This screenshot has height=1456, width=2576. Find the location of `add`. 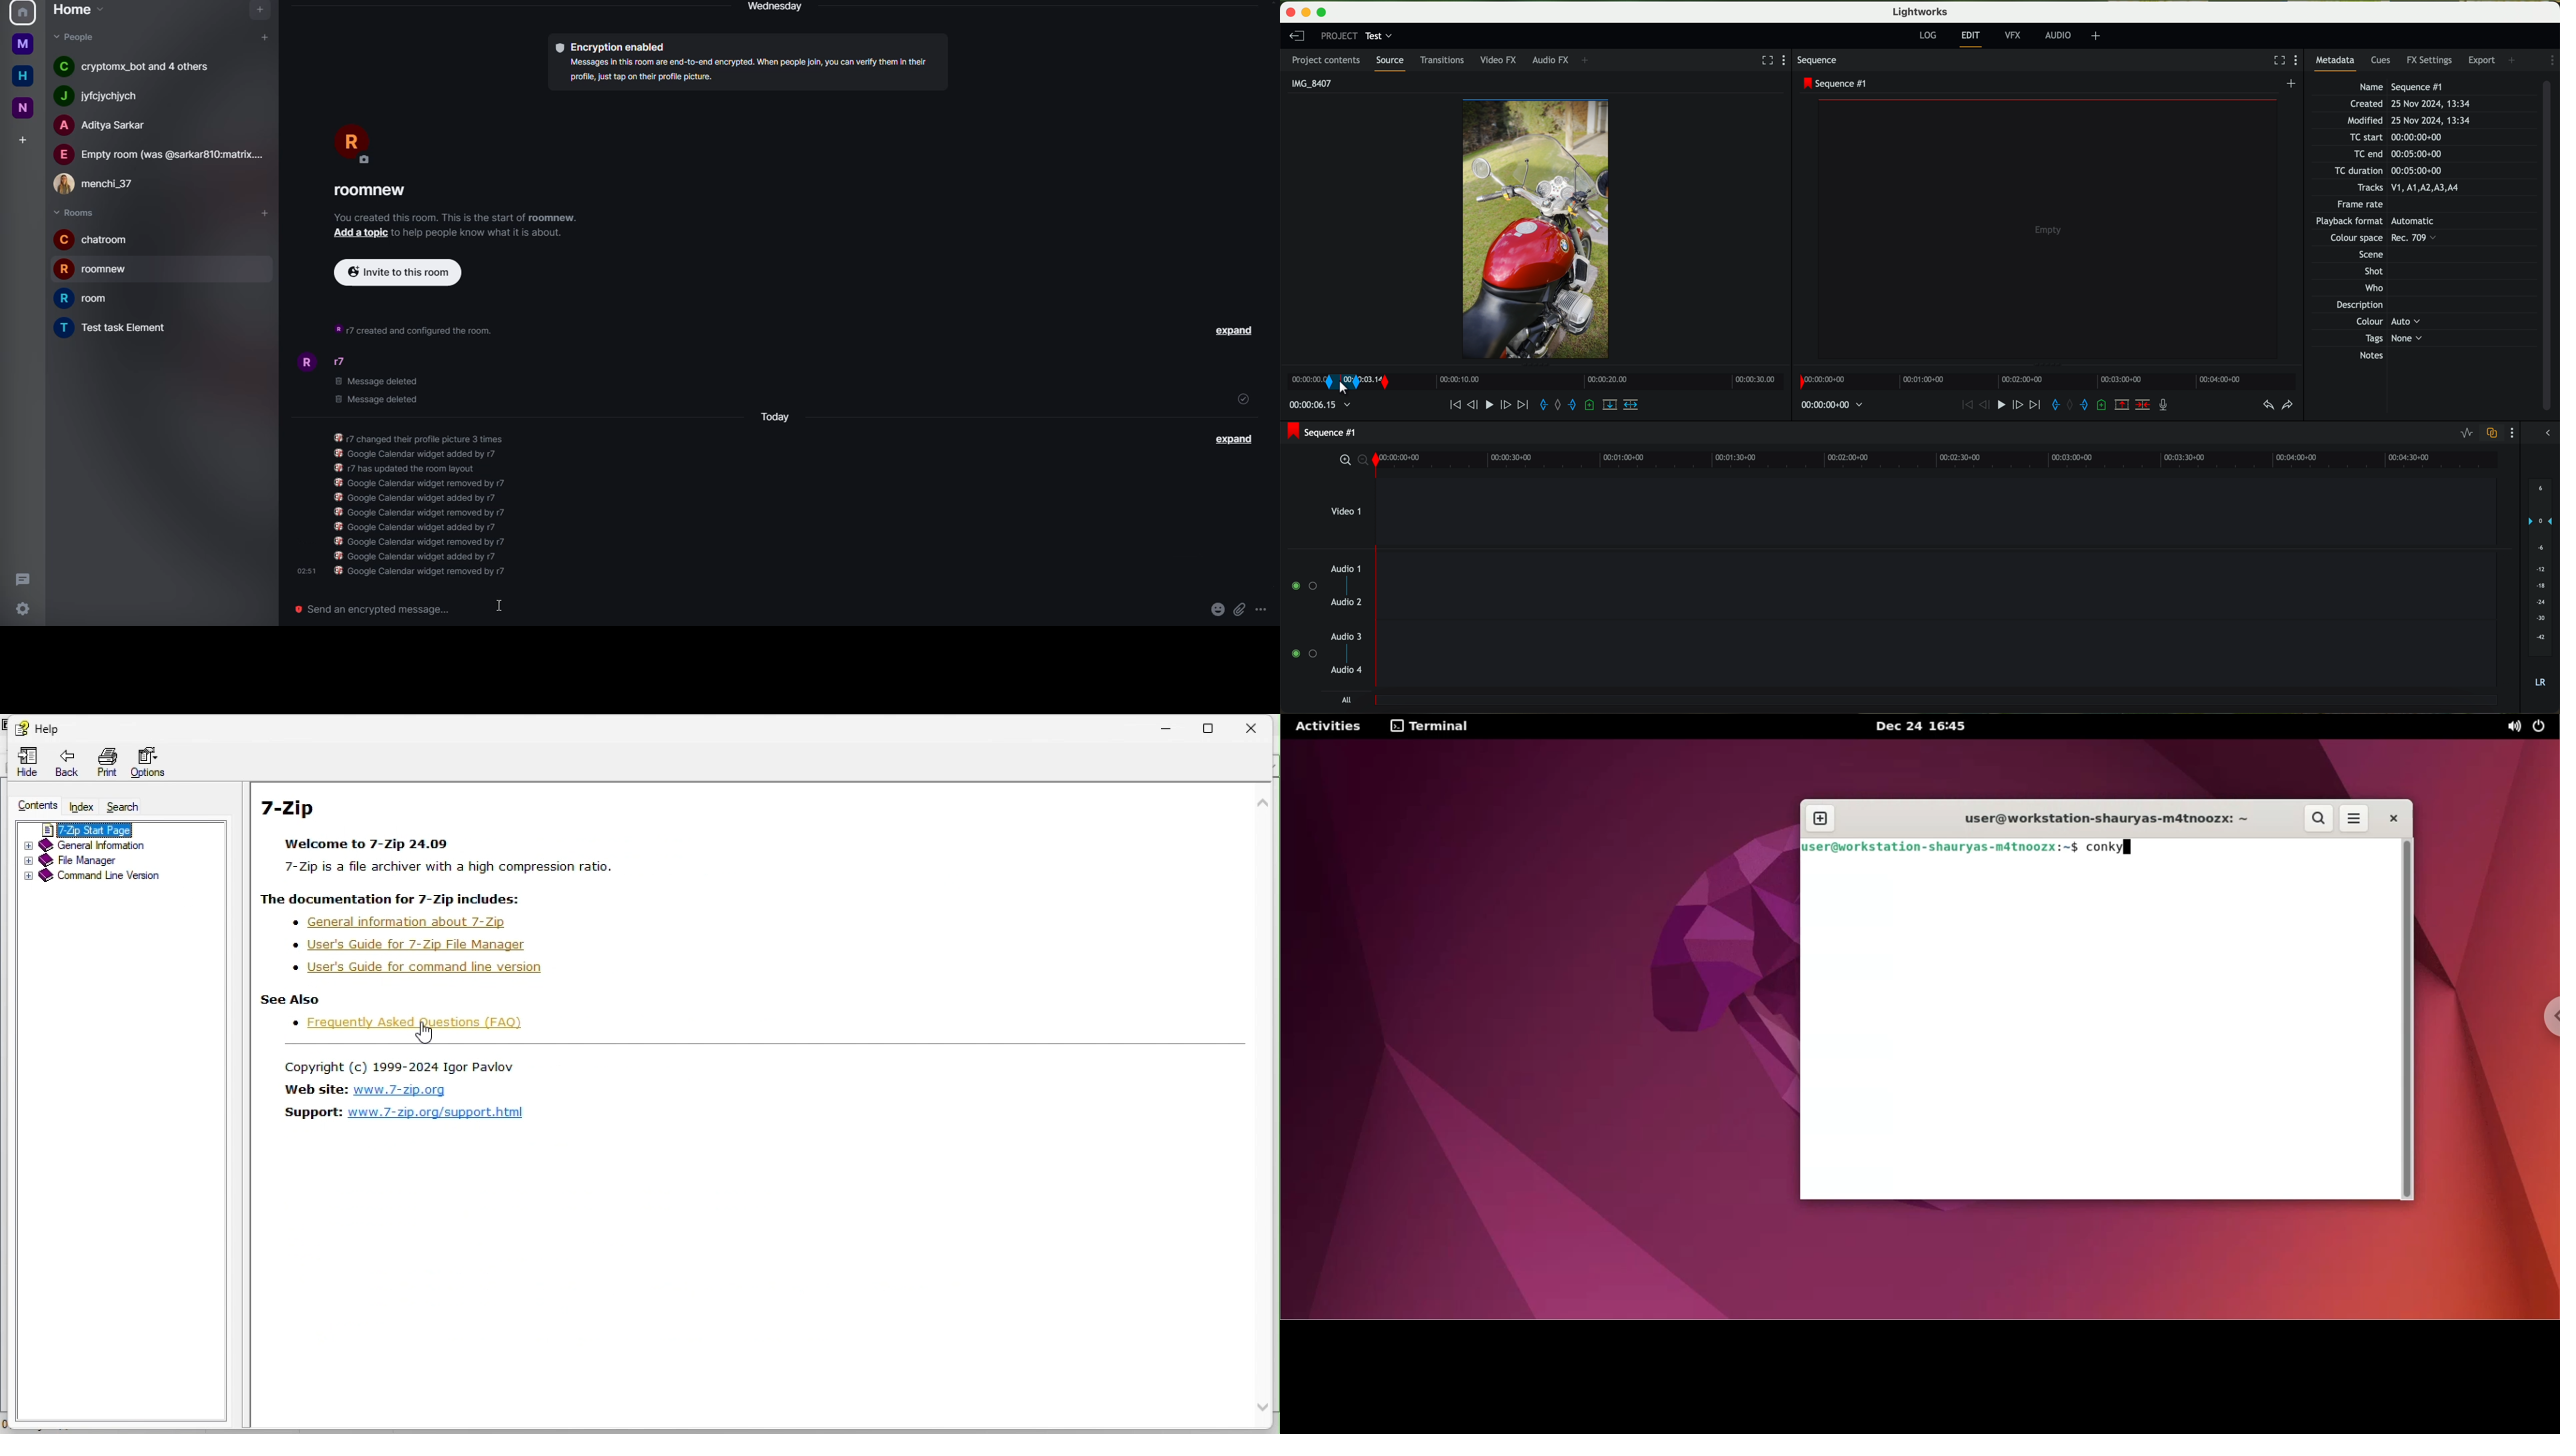

add is located at coordinates (265, 37).